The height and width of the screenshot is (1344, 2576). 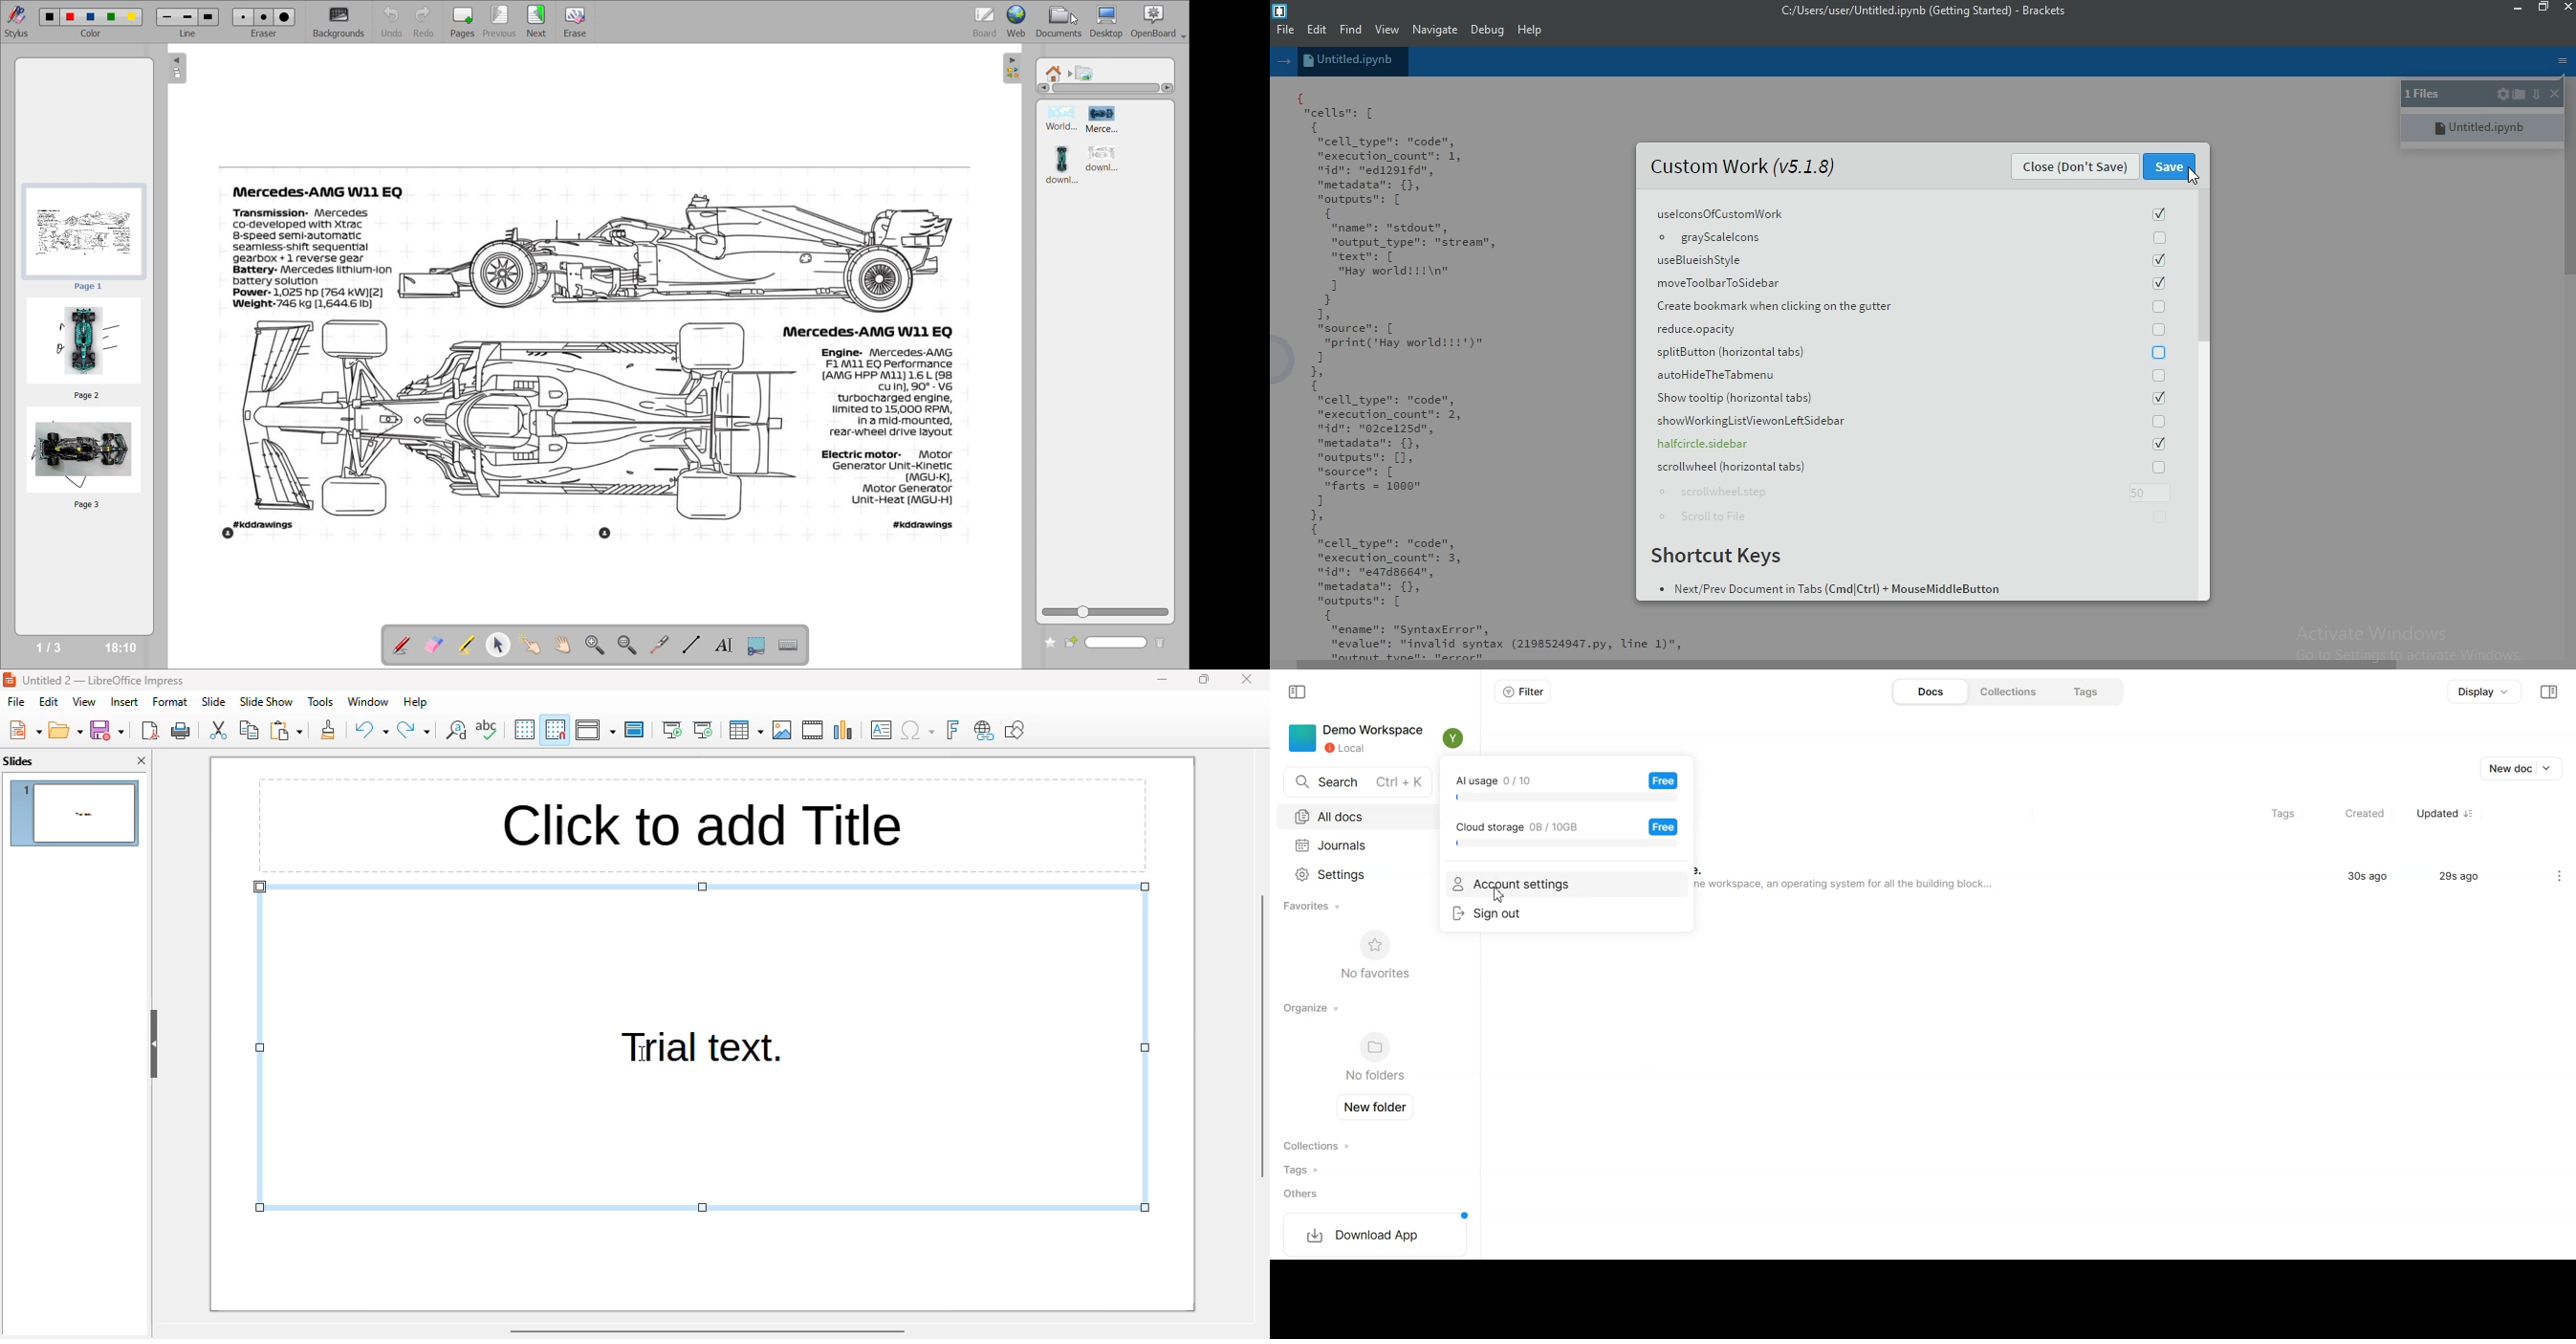 What do you see at coordinates (1372, 1059) in the screenshot?
I see `no folders` at bounding box center [1372, 1059].